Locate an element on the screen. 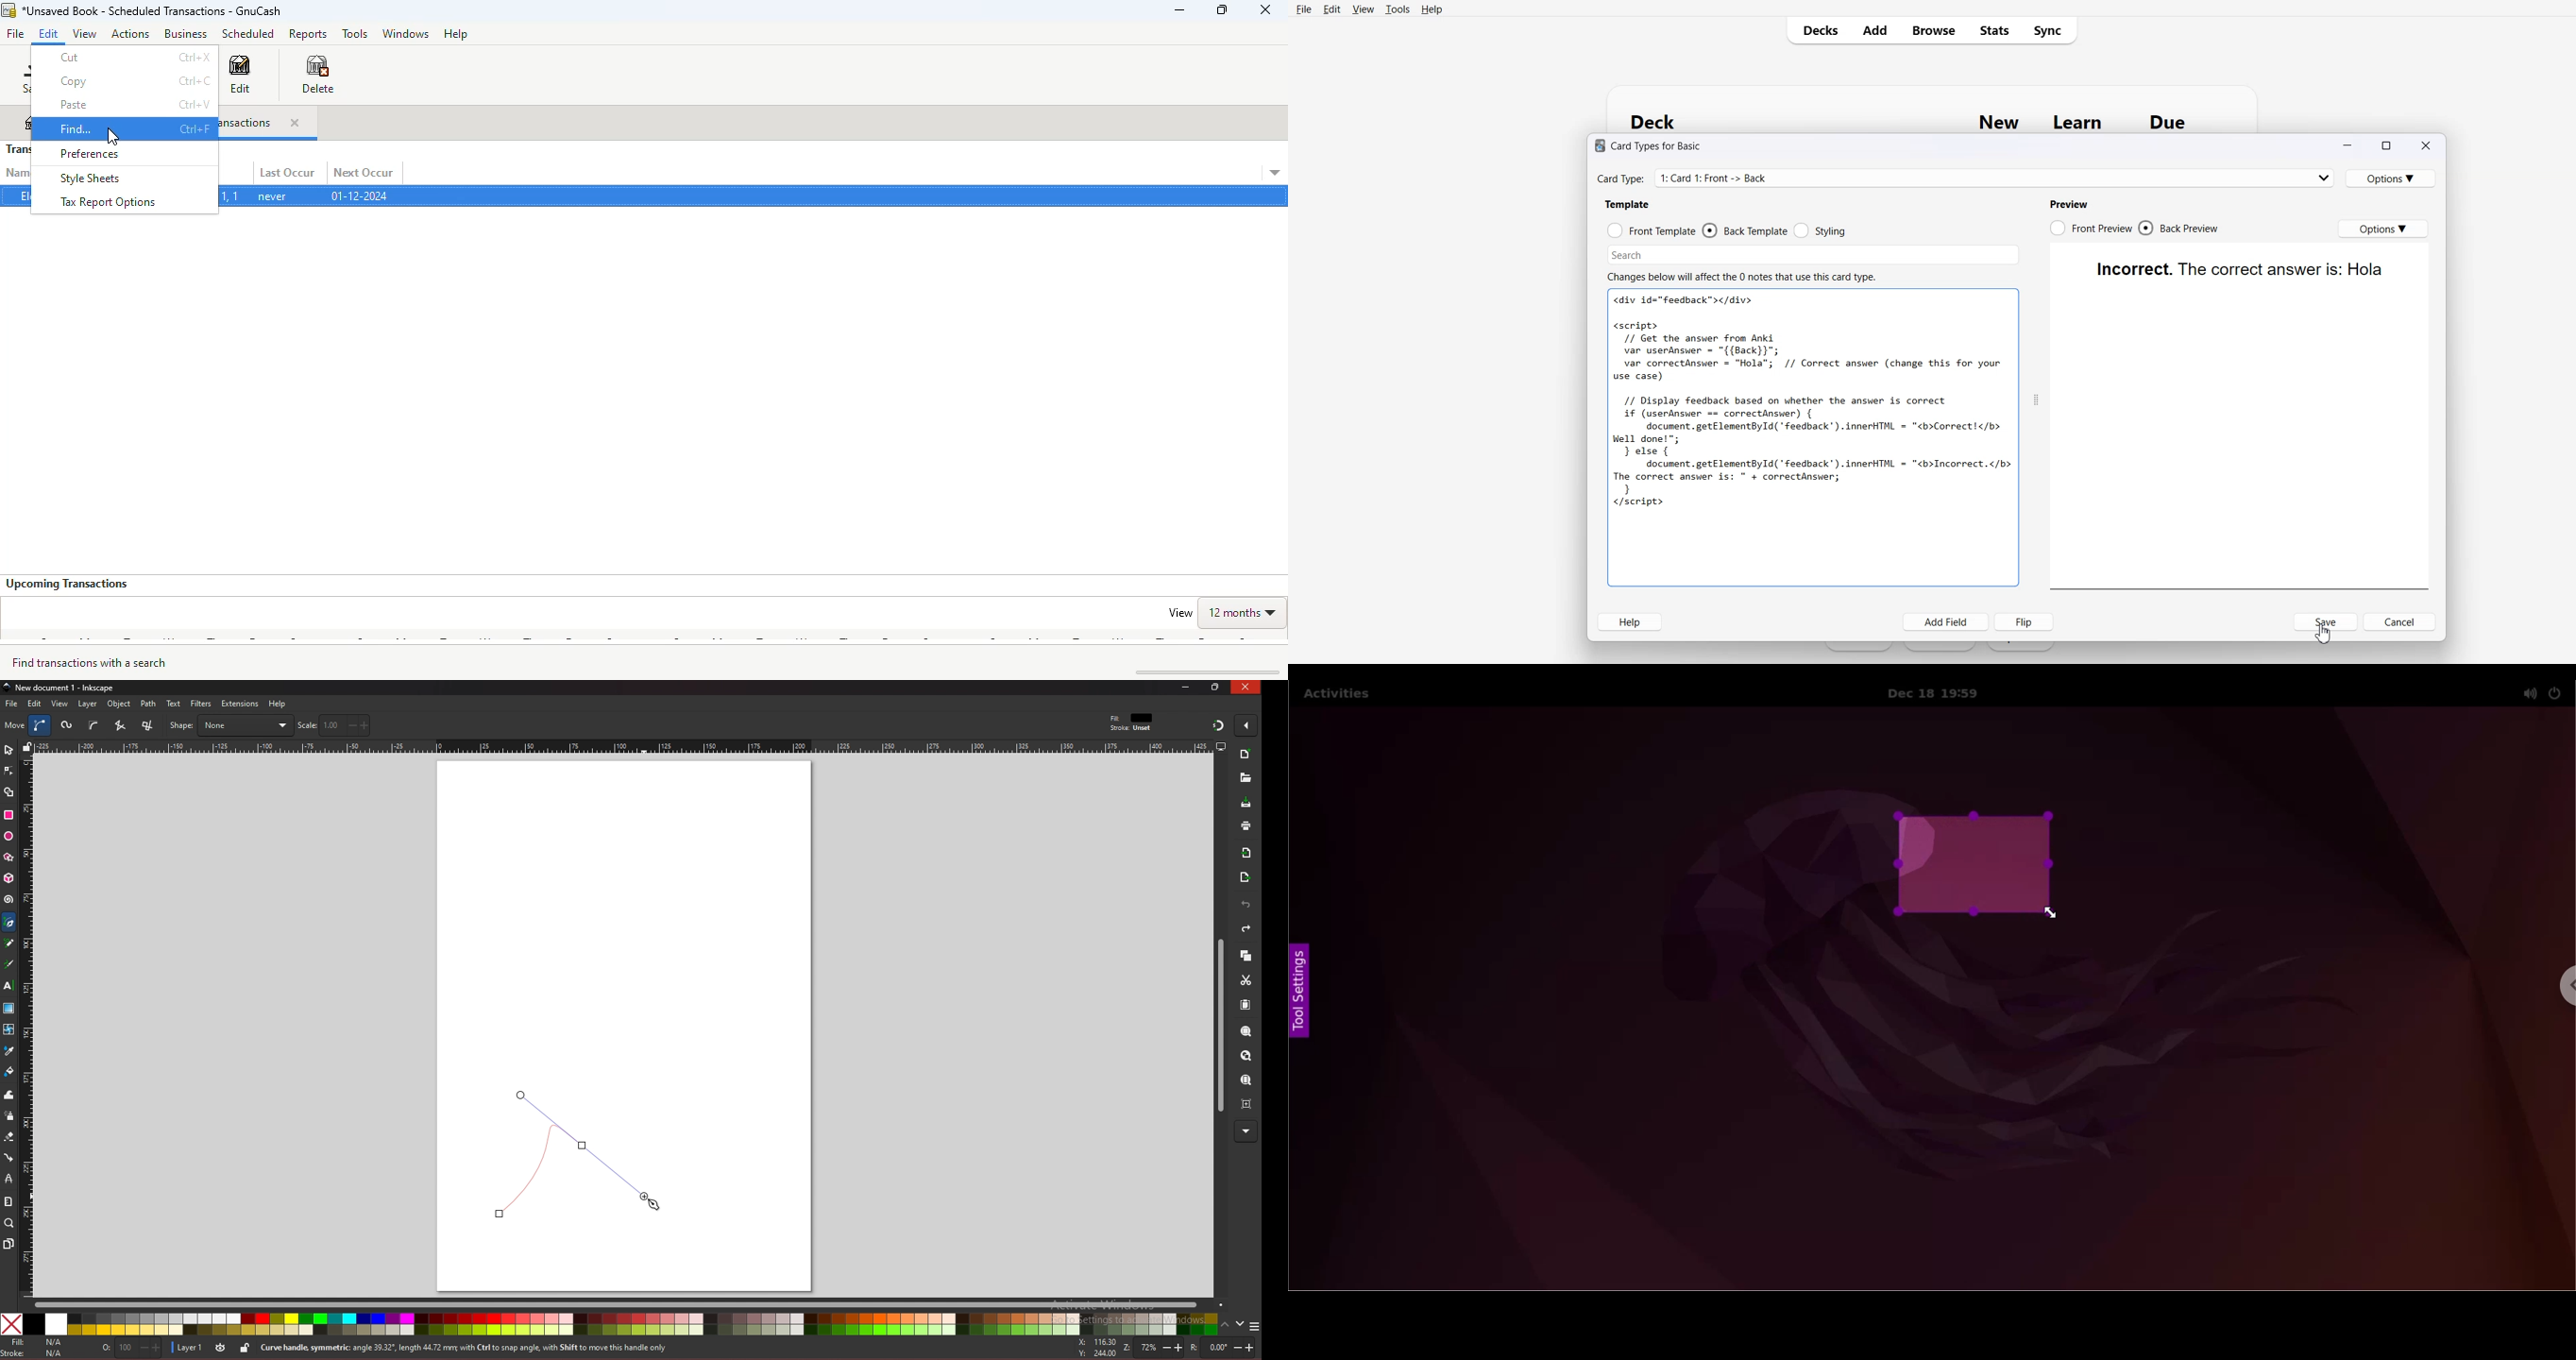 This screenshot has height=1372, width=2576. x and y coordinates is located at coordinates (1097, 1348).